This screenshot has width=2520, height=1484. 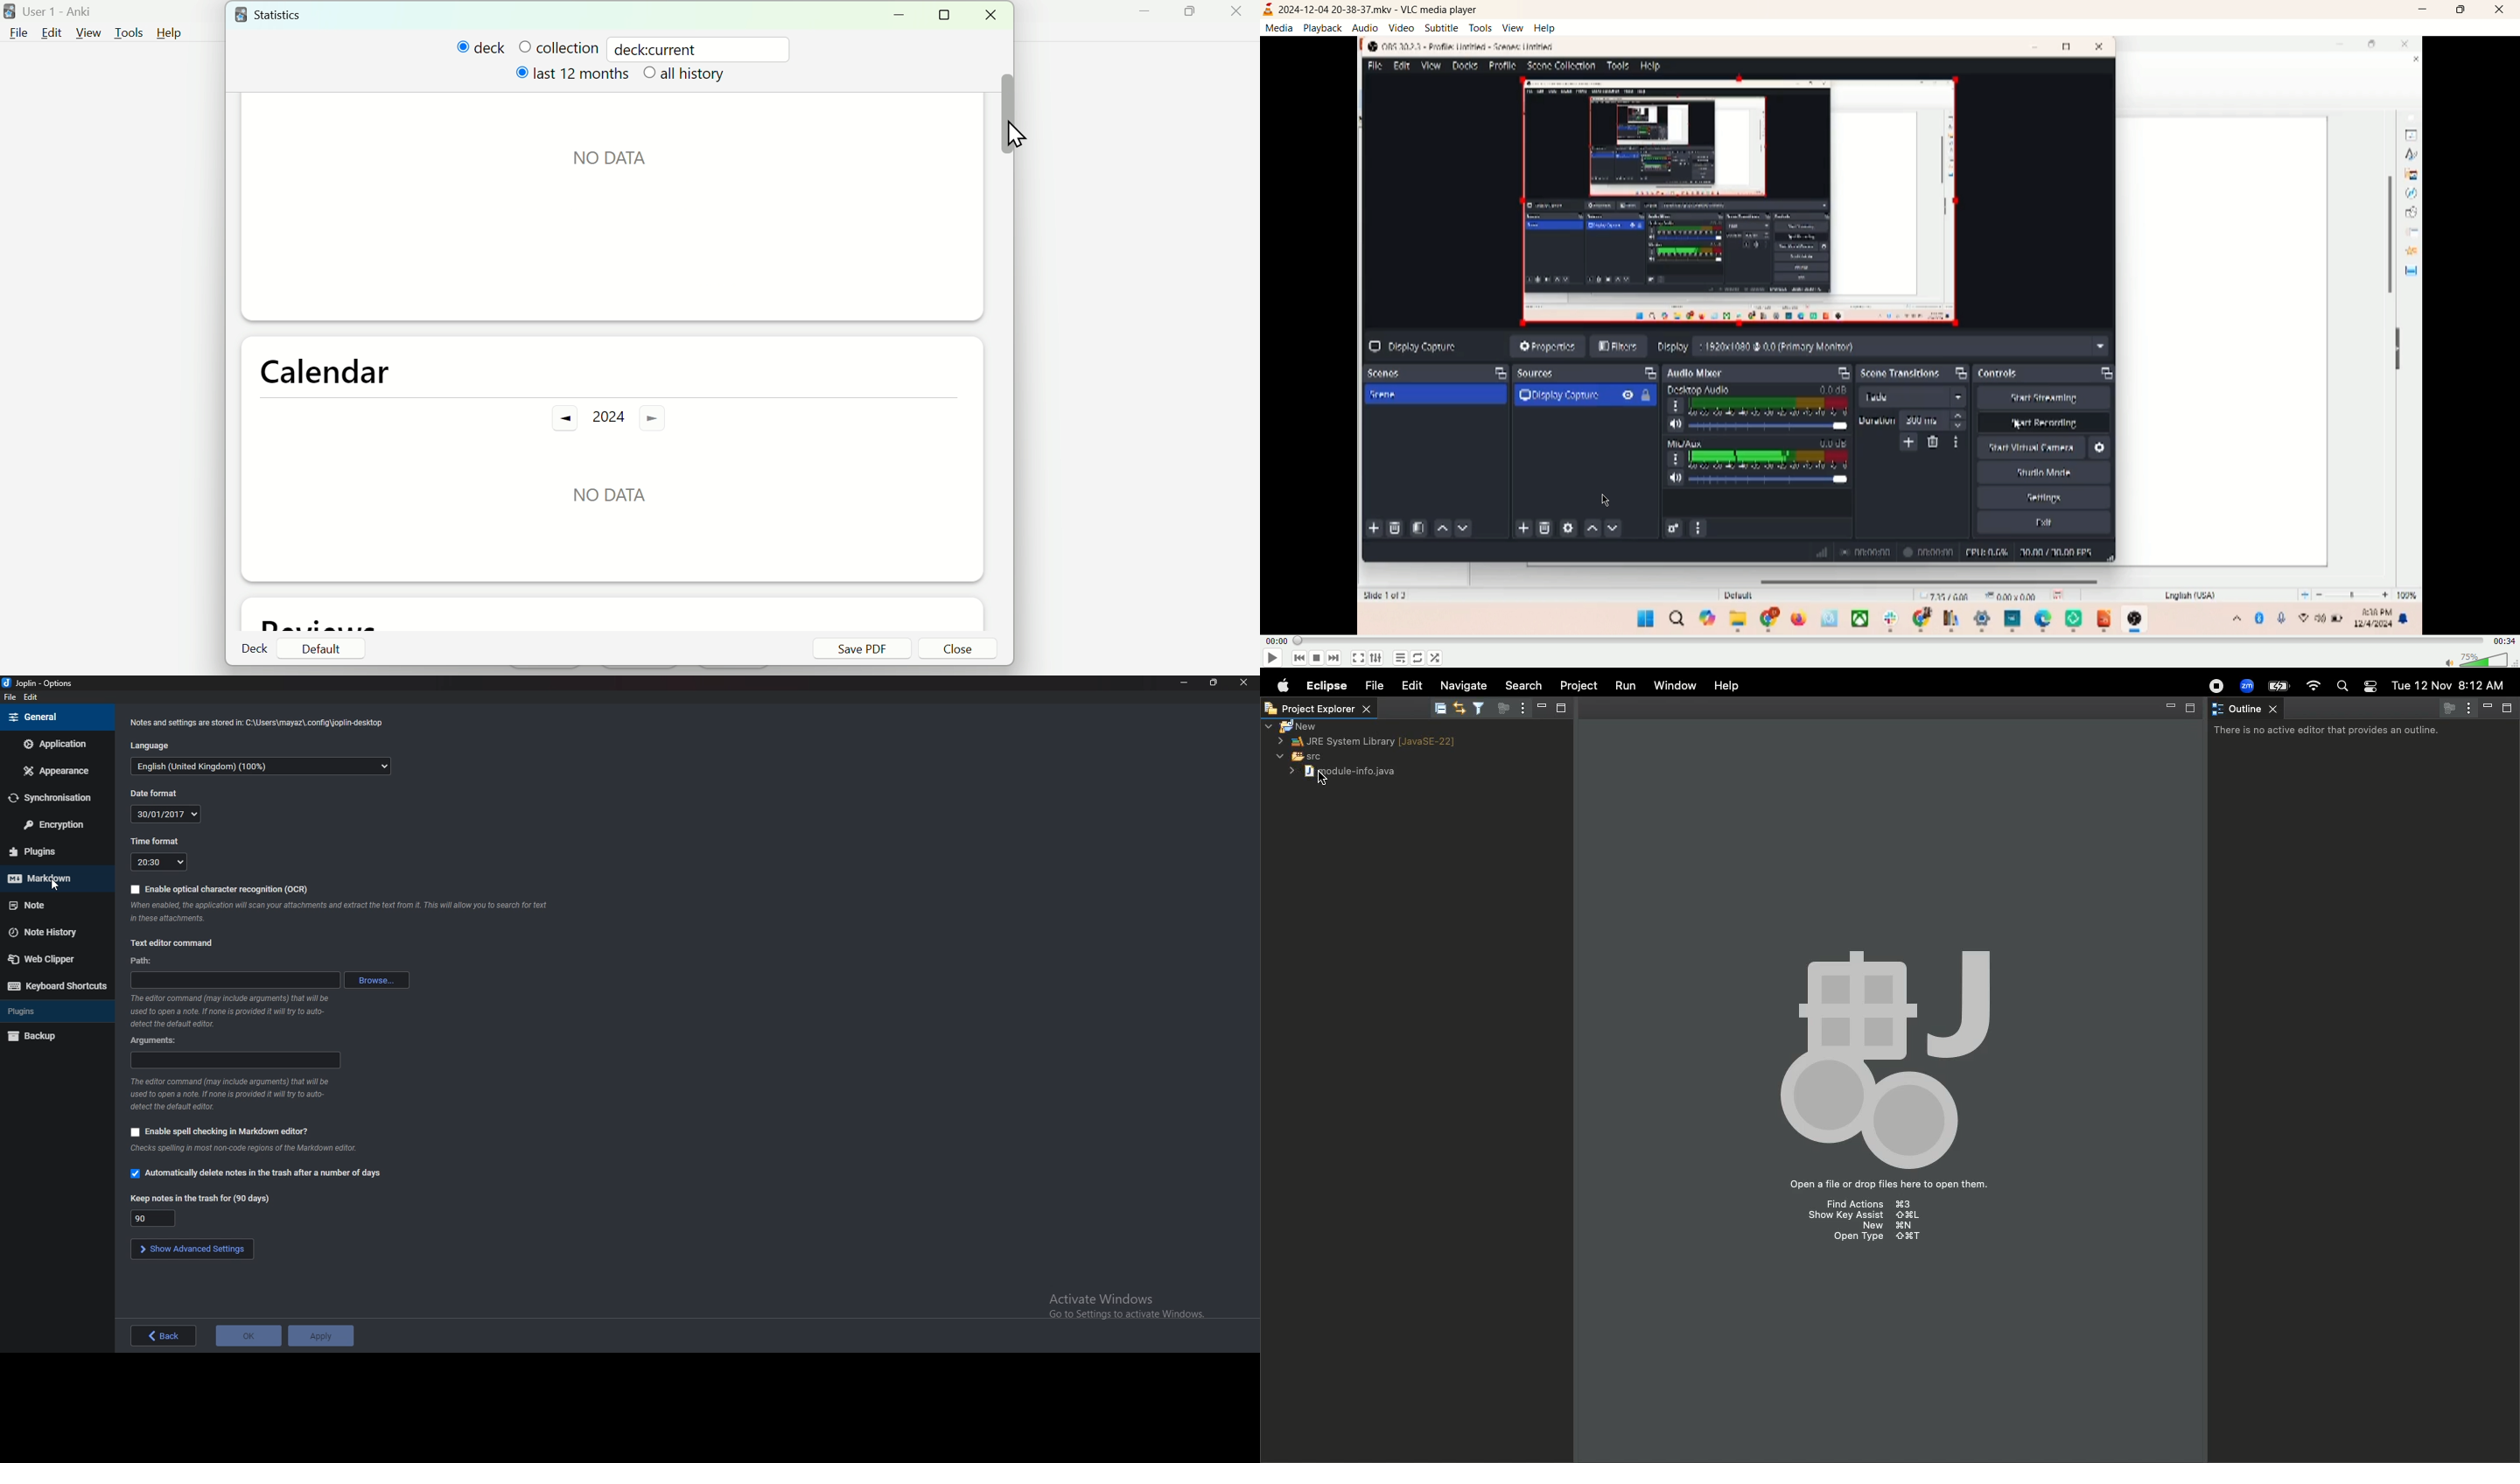 What do you see at coordinates (904, 14) in the screenshot?
I see `Mininize` at bounding box center [904, 14].